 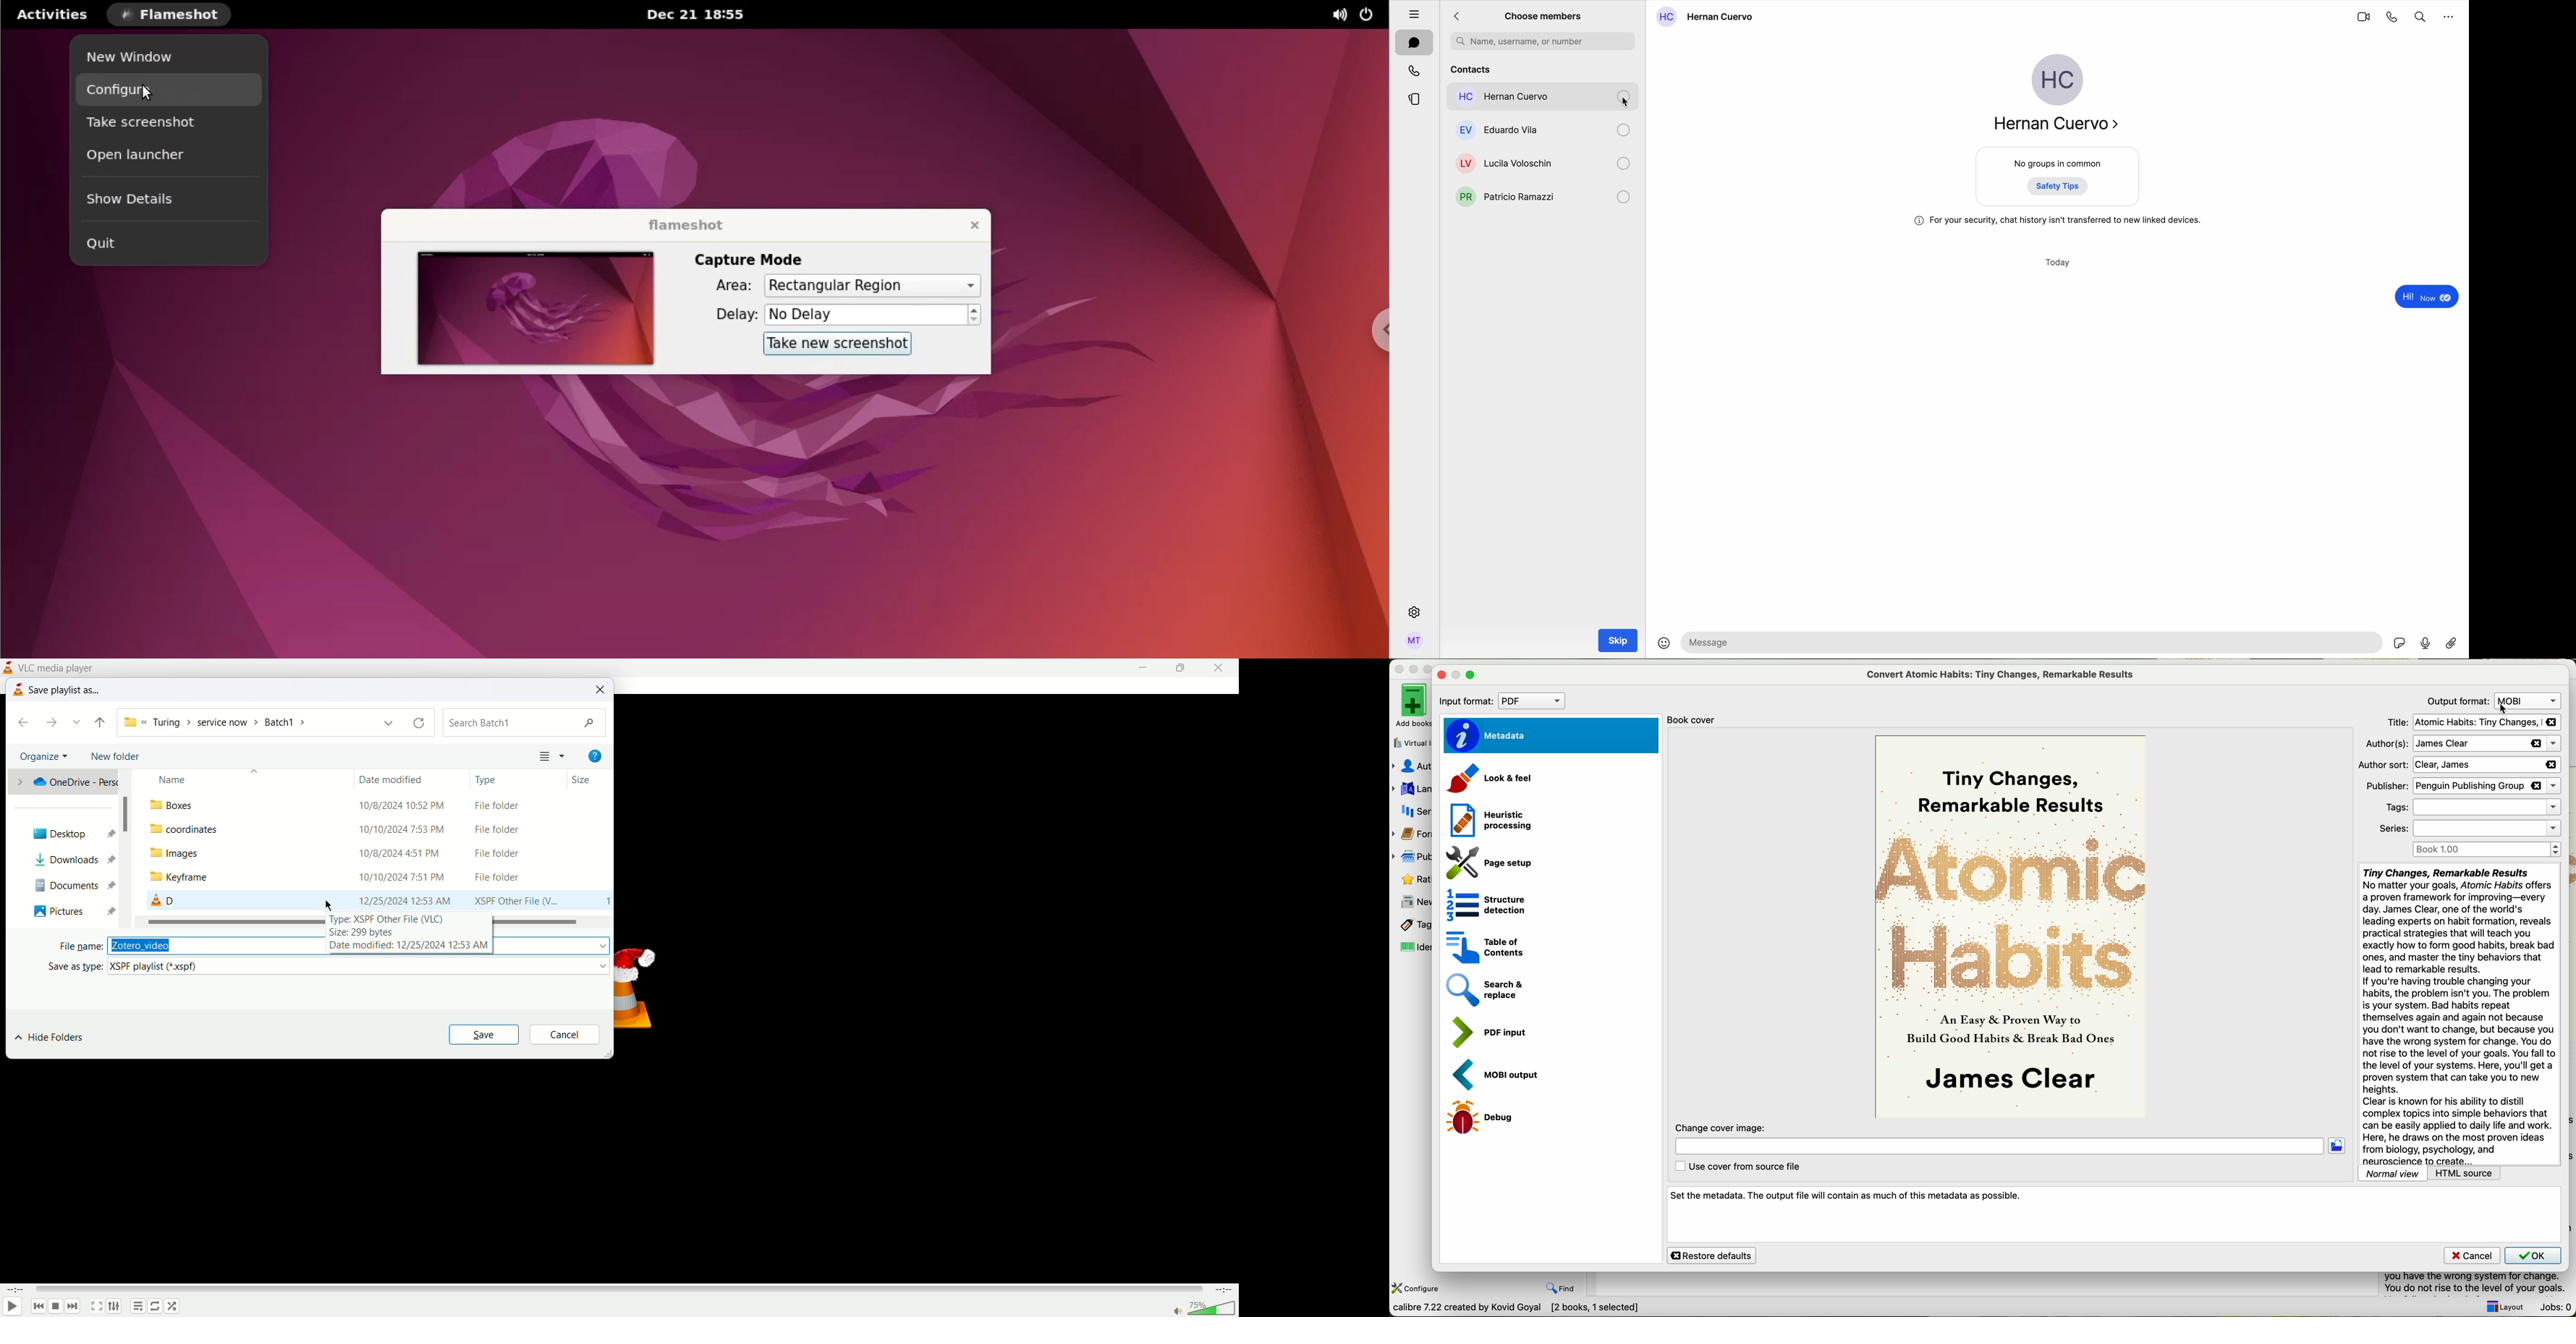 I want to click on close, so click(x=602, y=689).